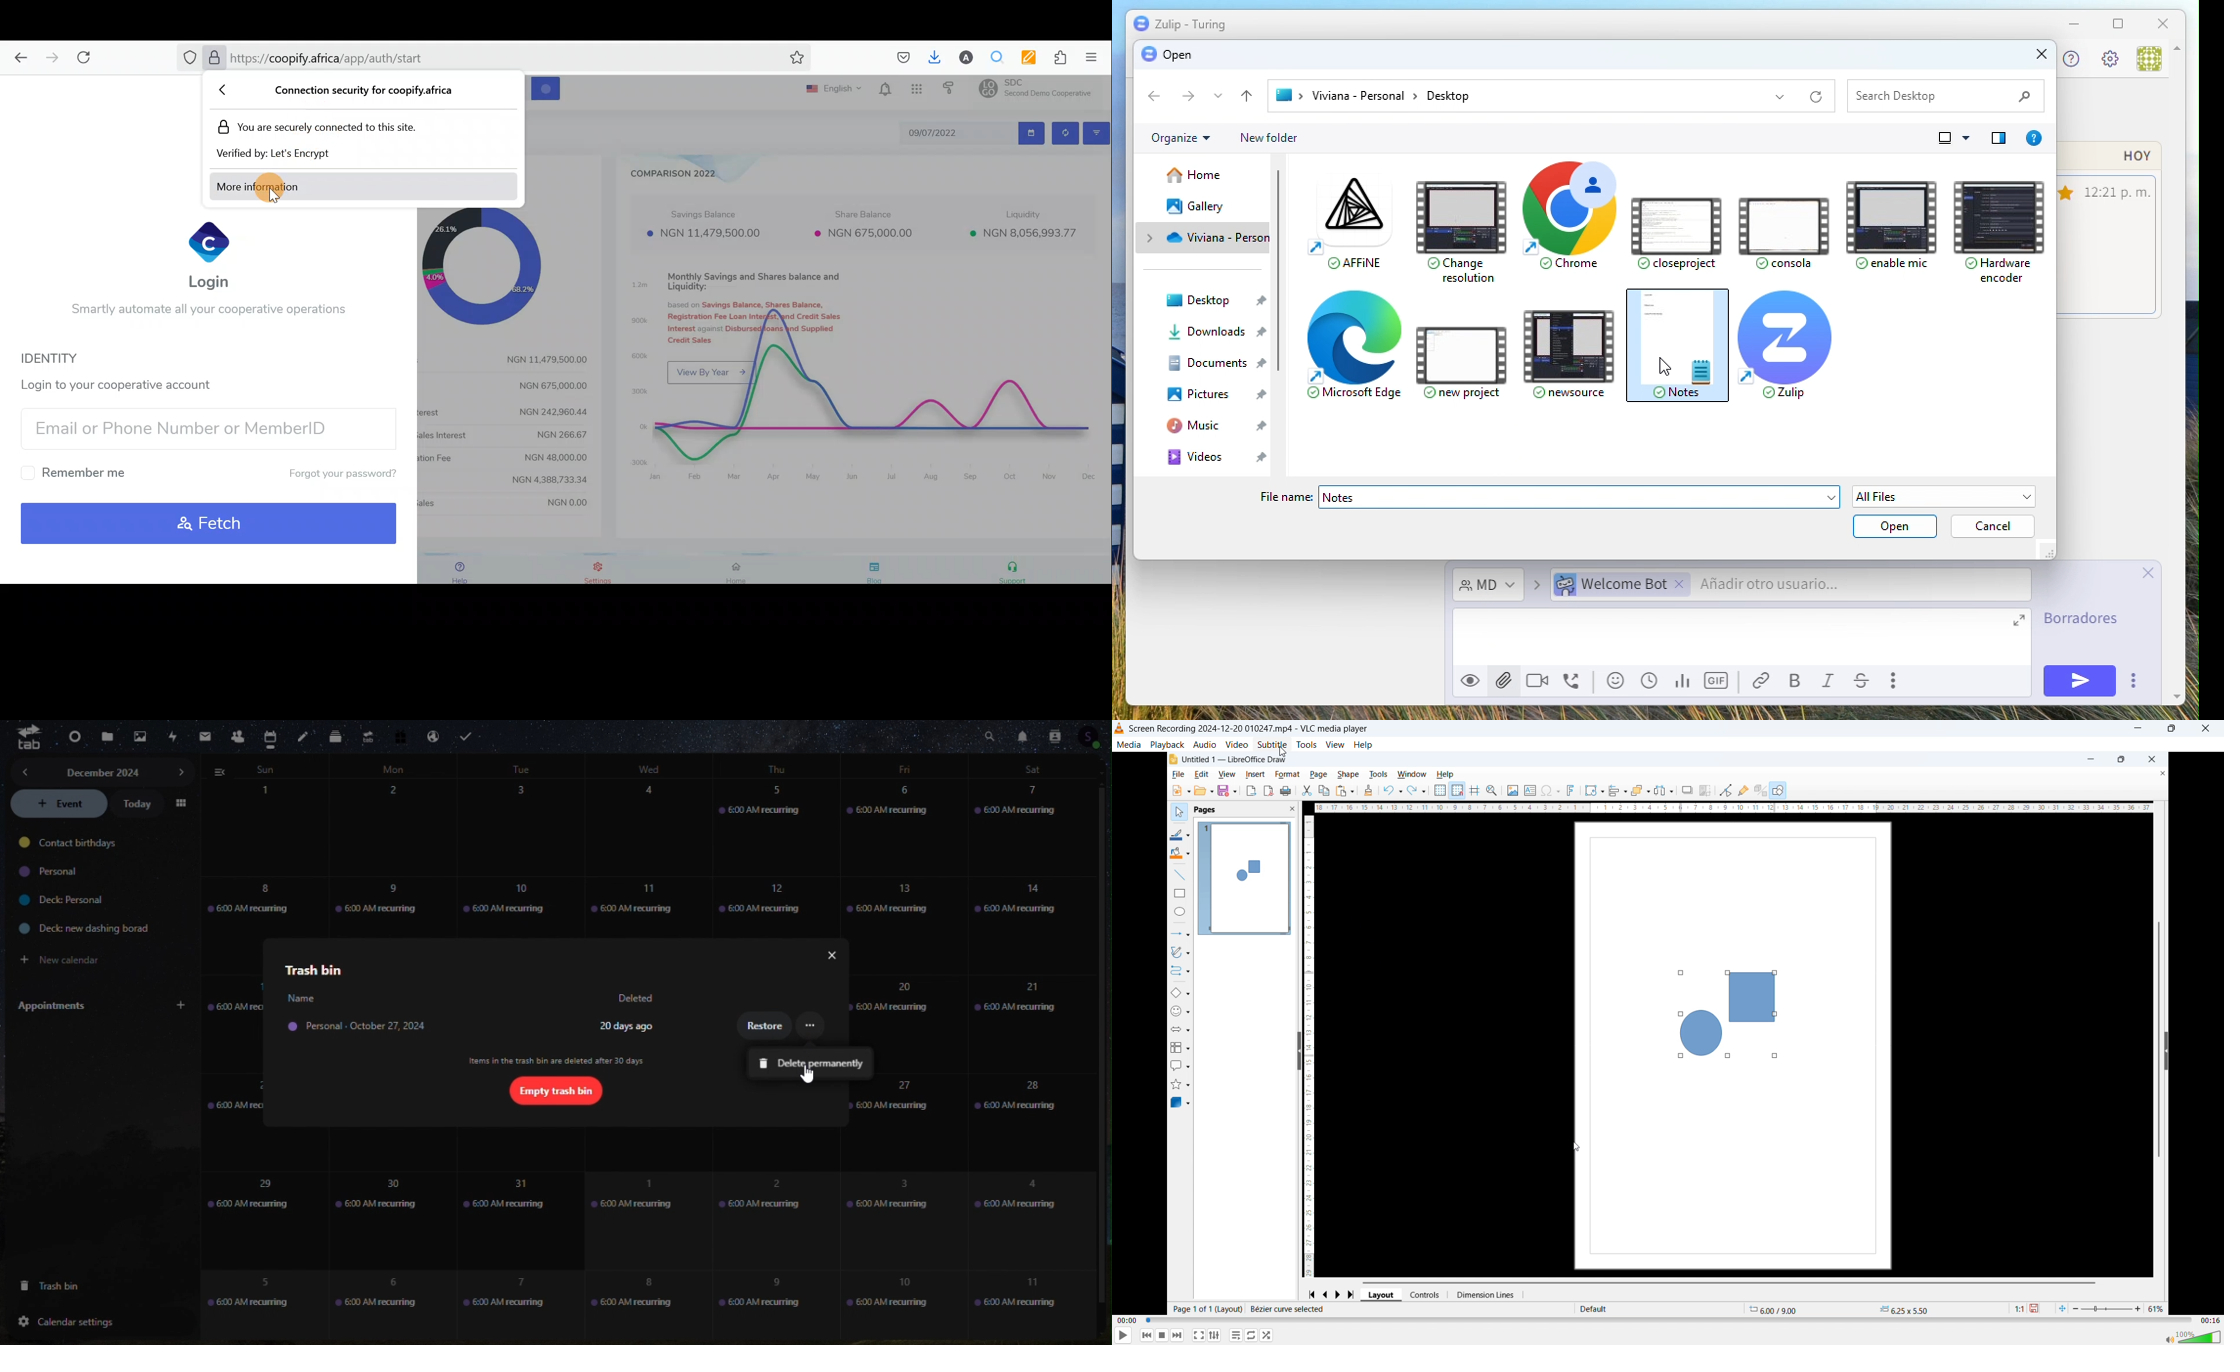  I want to click on Email hosting, so click(434, 733).